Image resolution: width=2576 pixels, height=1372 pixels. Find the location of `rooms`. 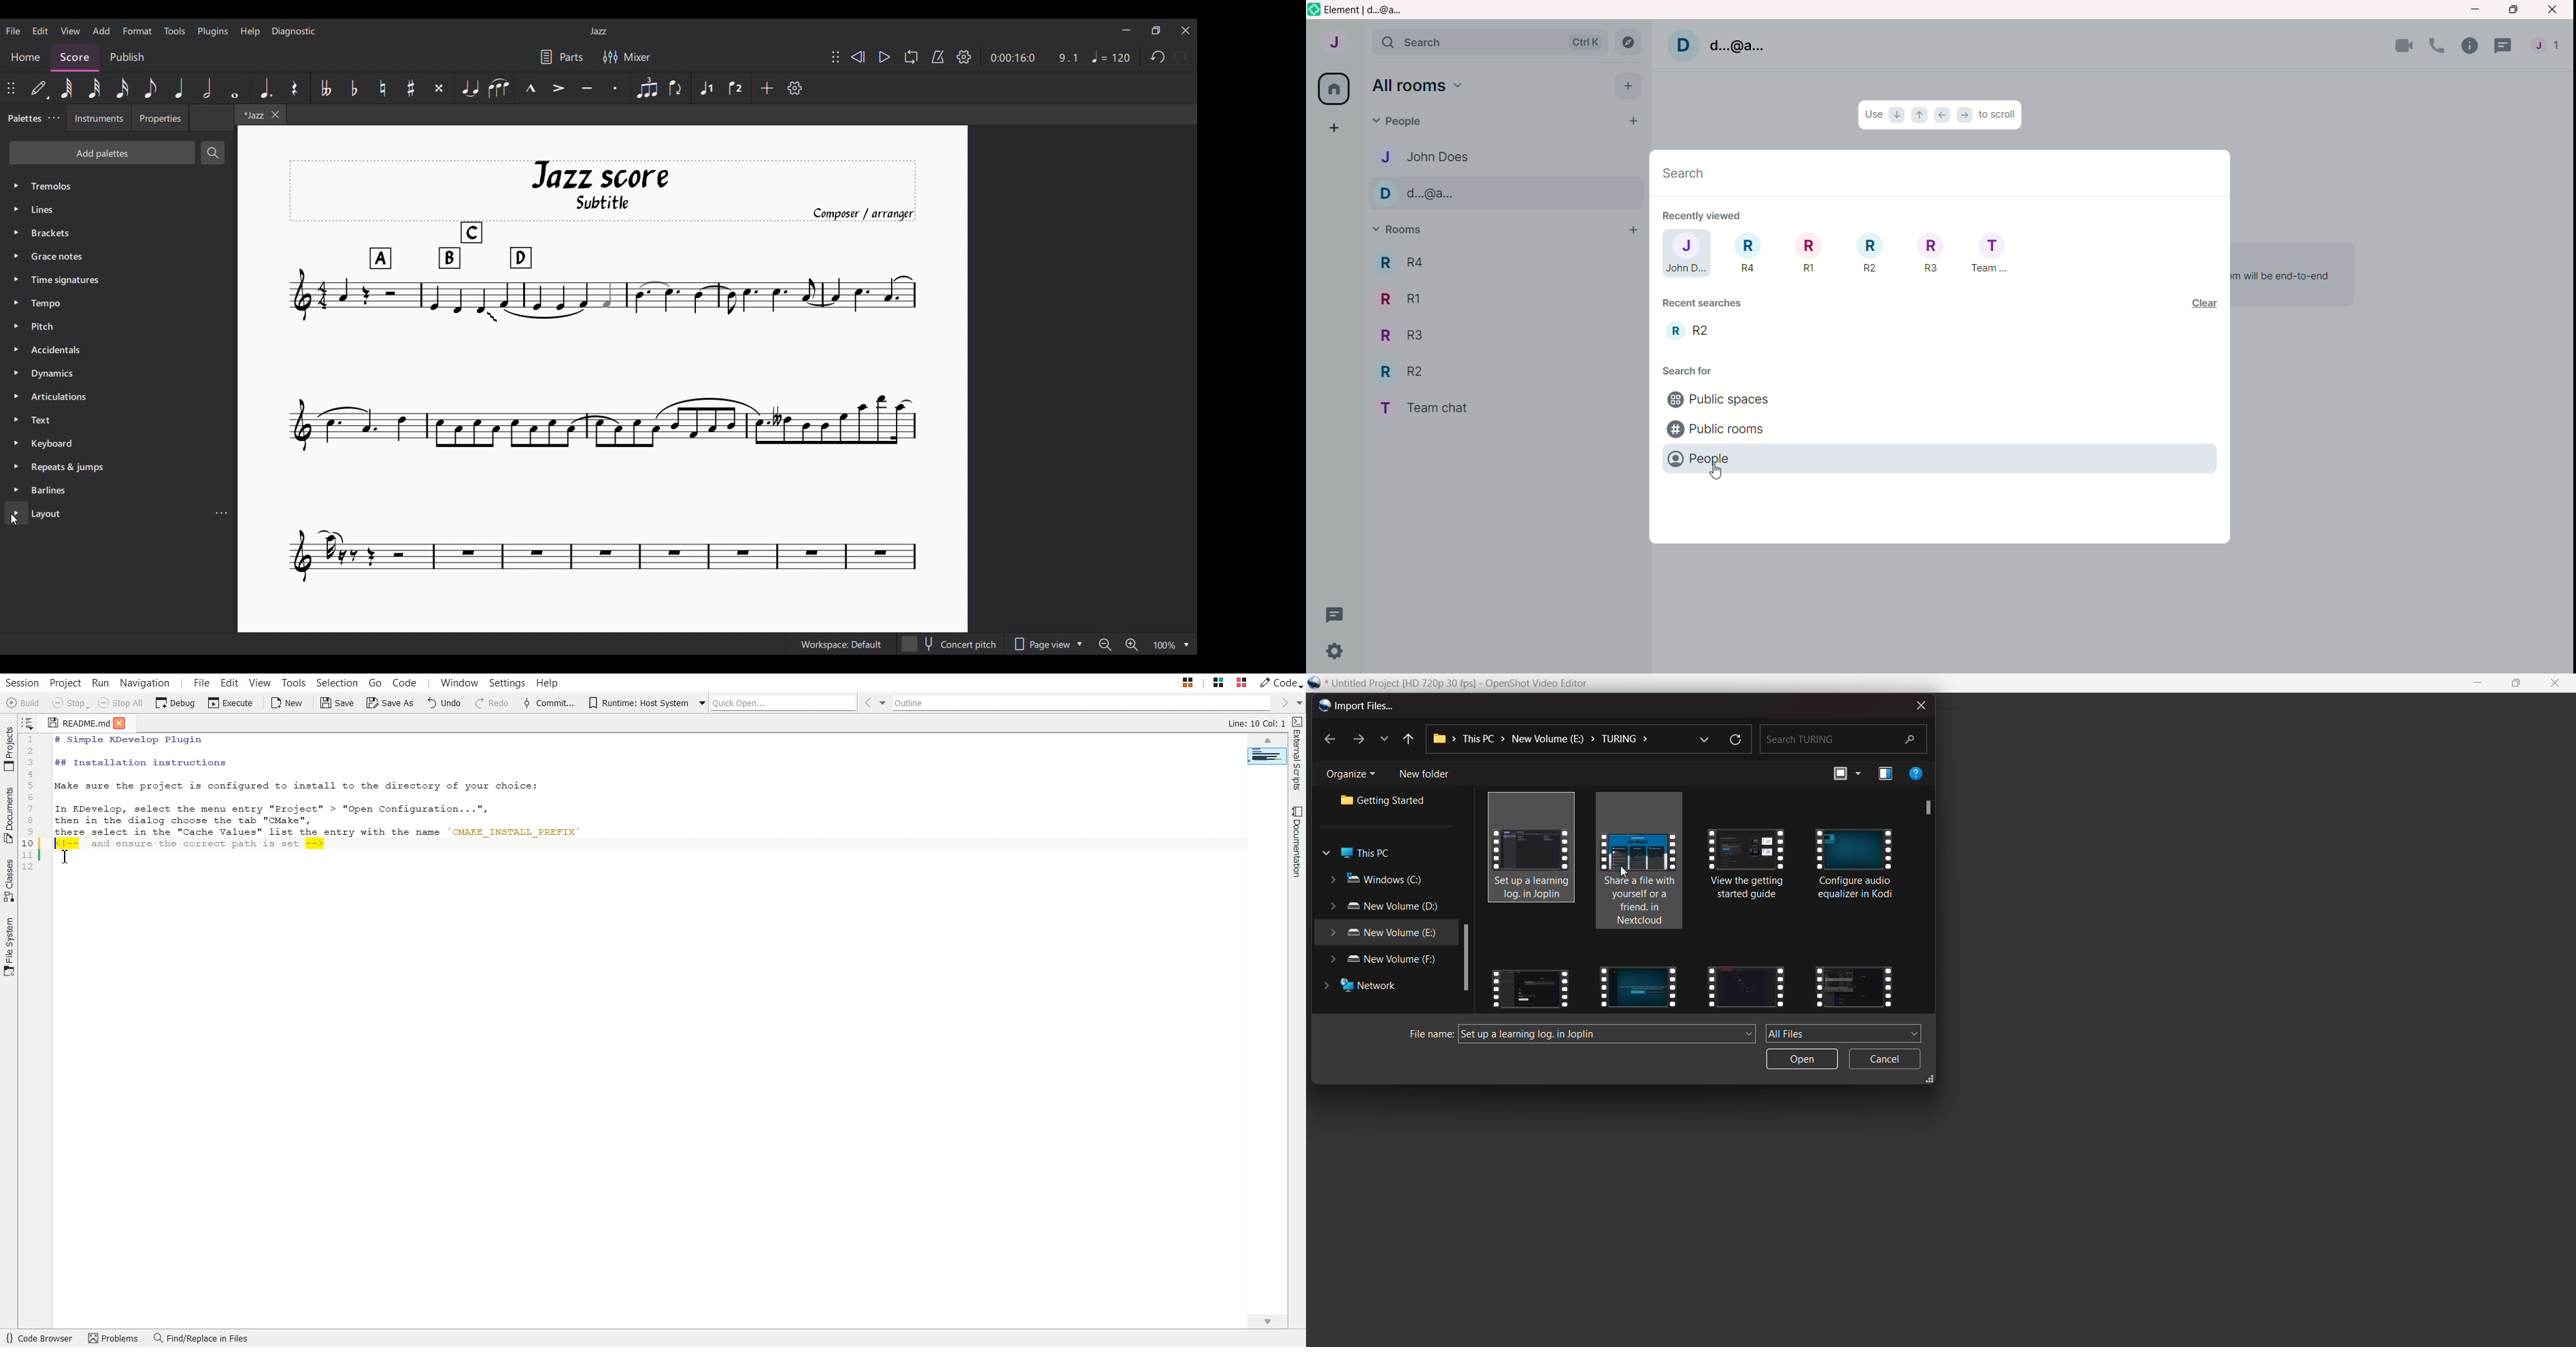

rooms is located at coordinates (1402, 231).